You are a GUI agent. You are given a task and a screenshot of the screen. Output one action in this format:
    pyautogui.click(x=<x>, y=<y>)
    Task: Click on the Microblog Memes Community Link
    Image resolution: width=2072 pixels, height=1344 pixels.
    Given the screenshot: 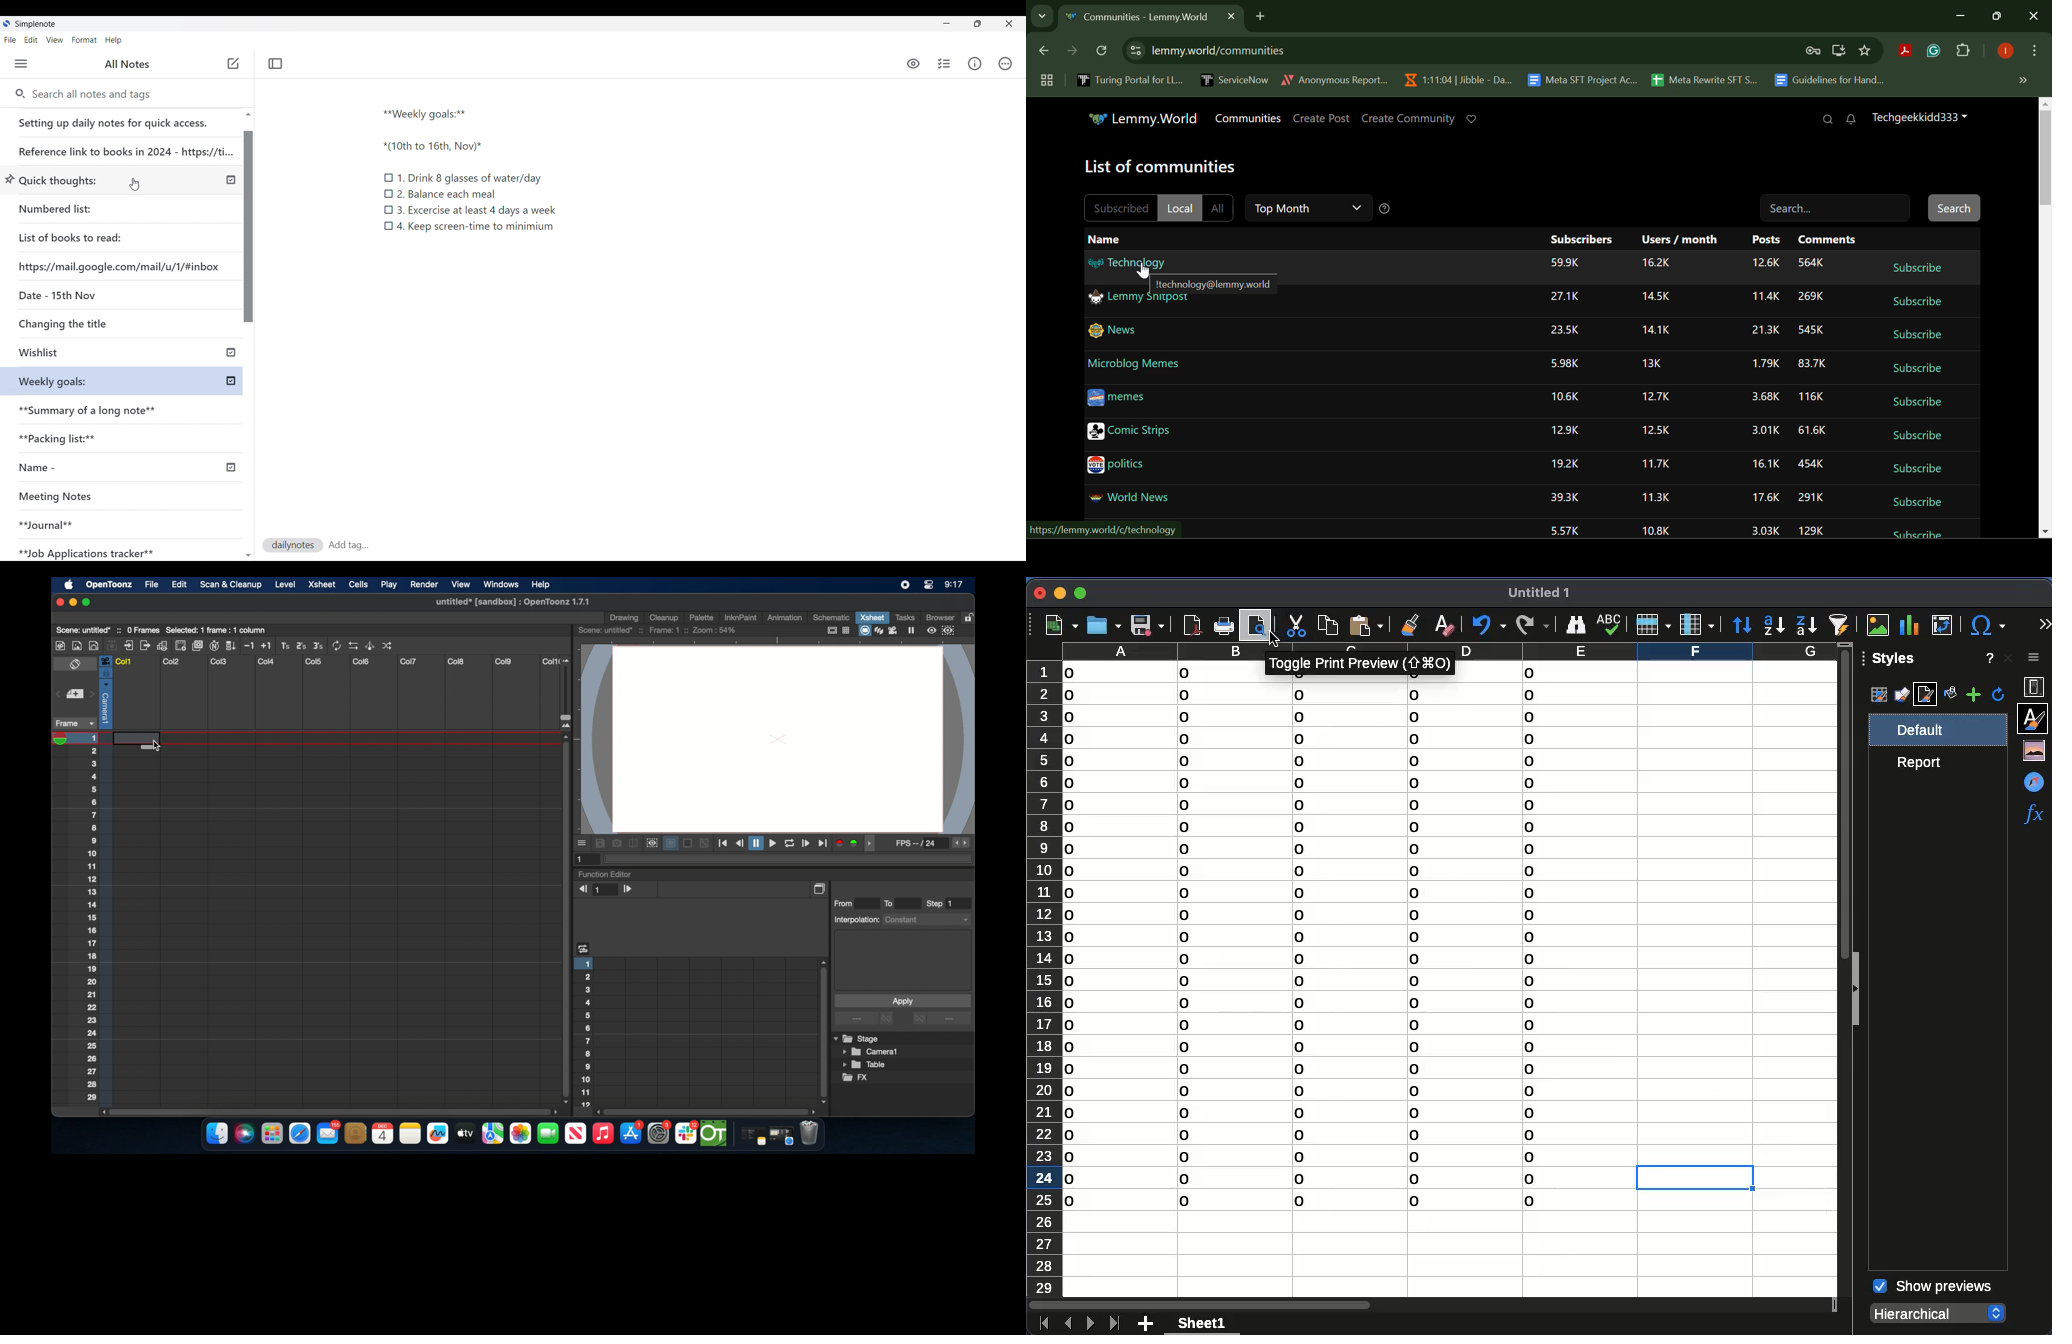 What is the action you would take?
    pyautogui.click(x=1135, y=363)
    